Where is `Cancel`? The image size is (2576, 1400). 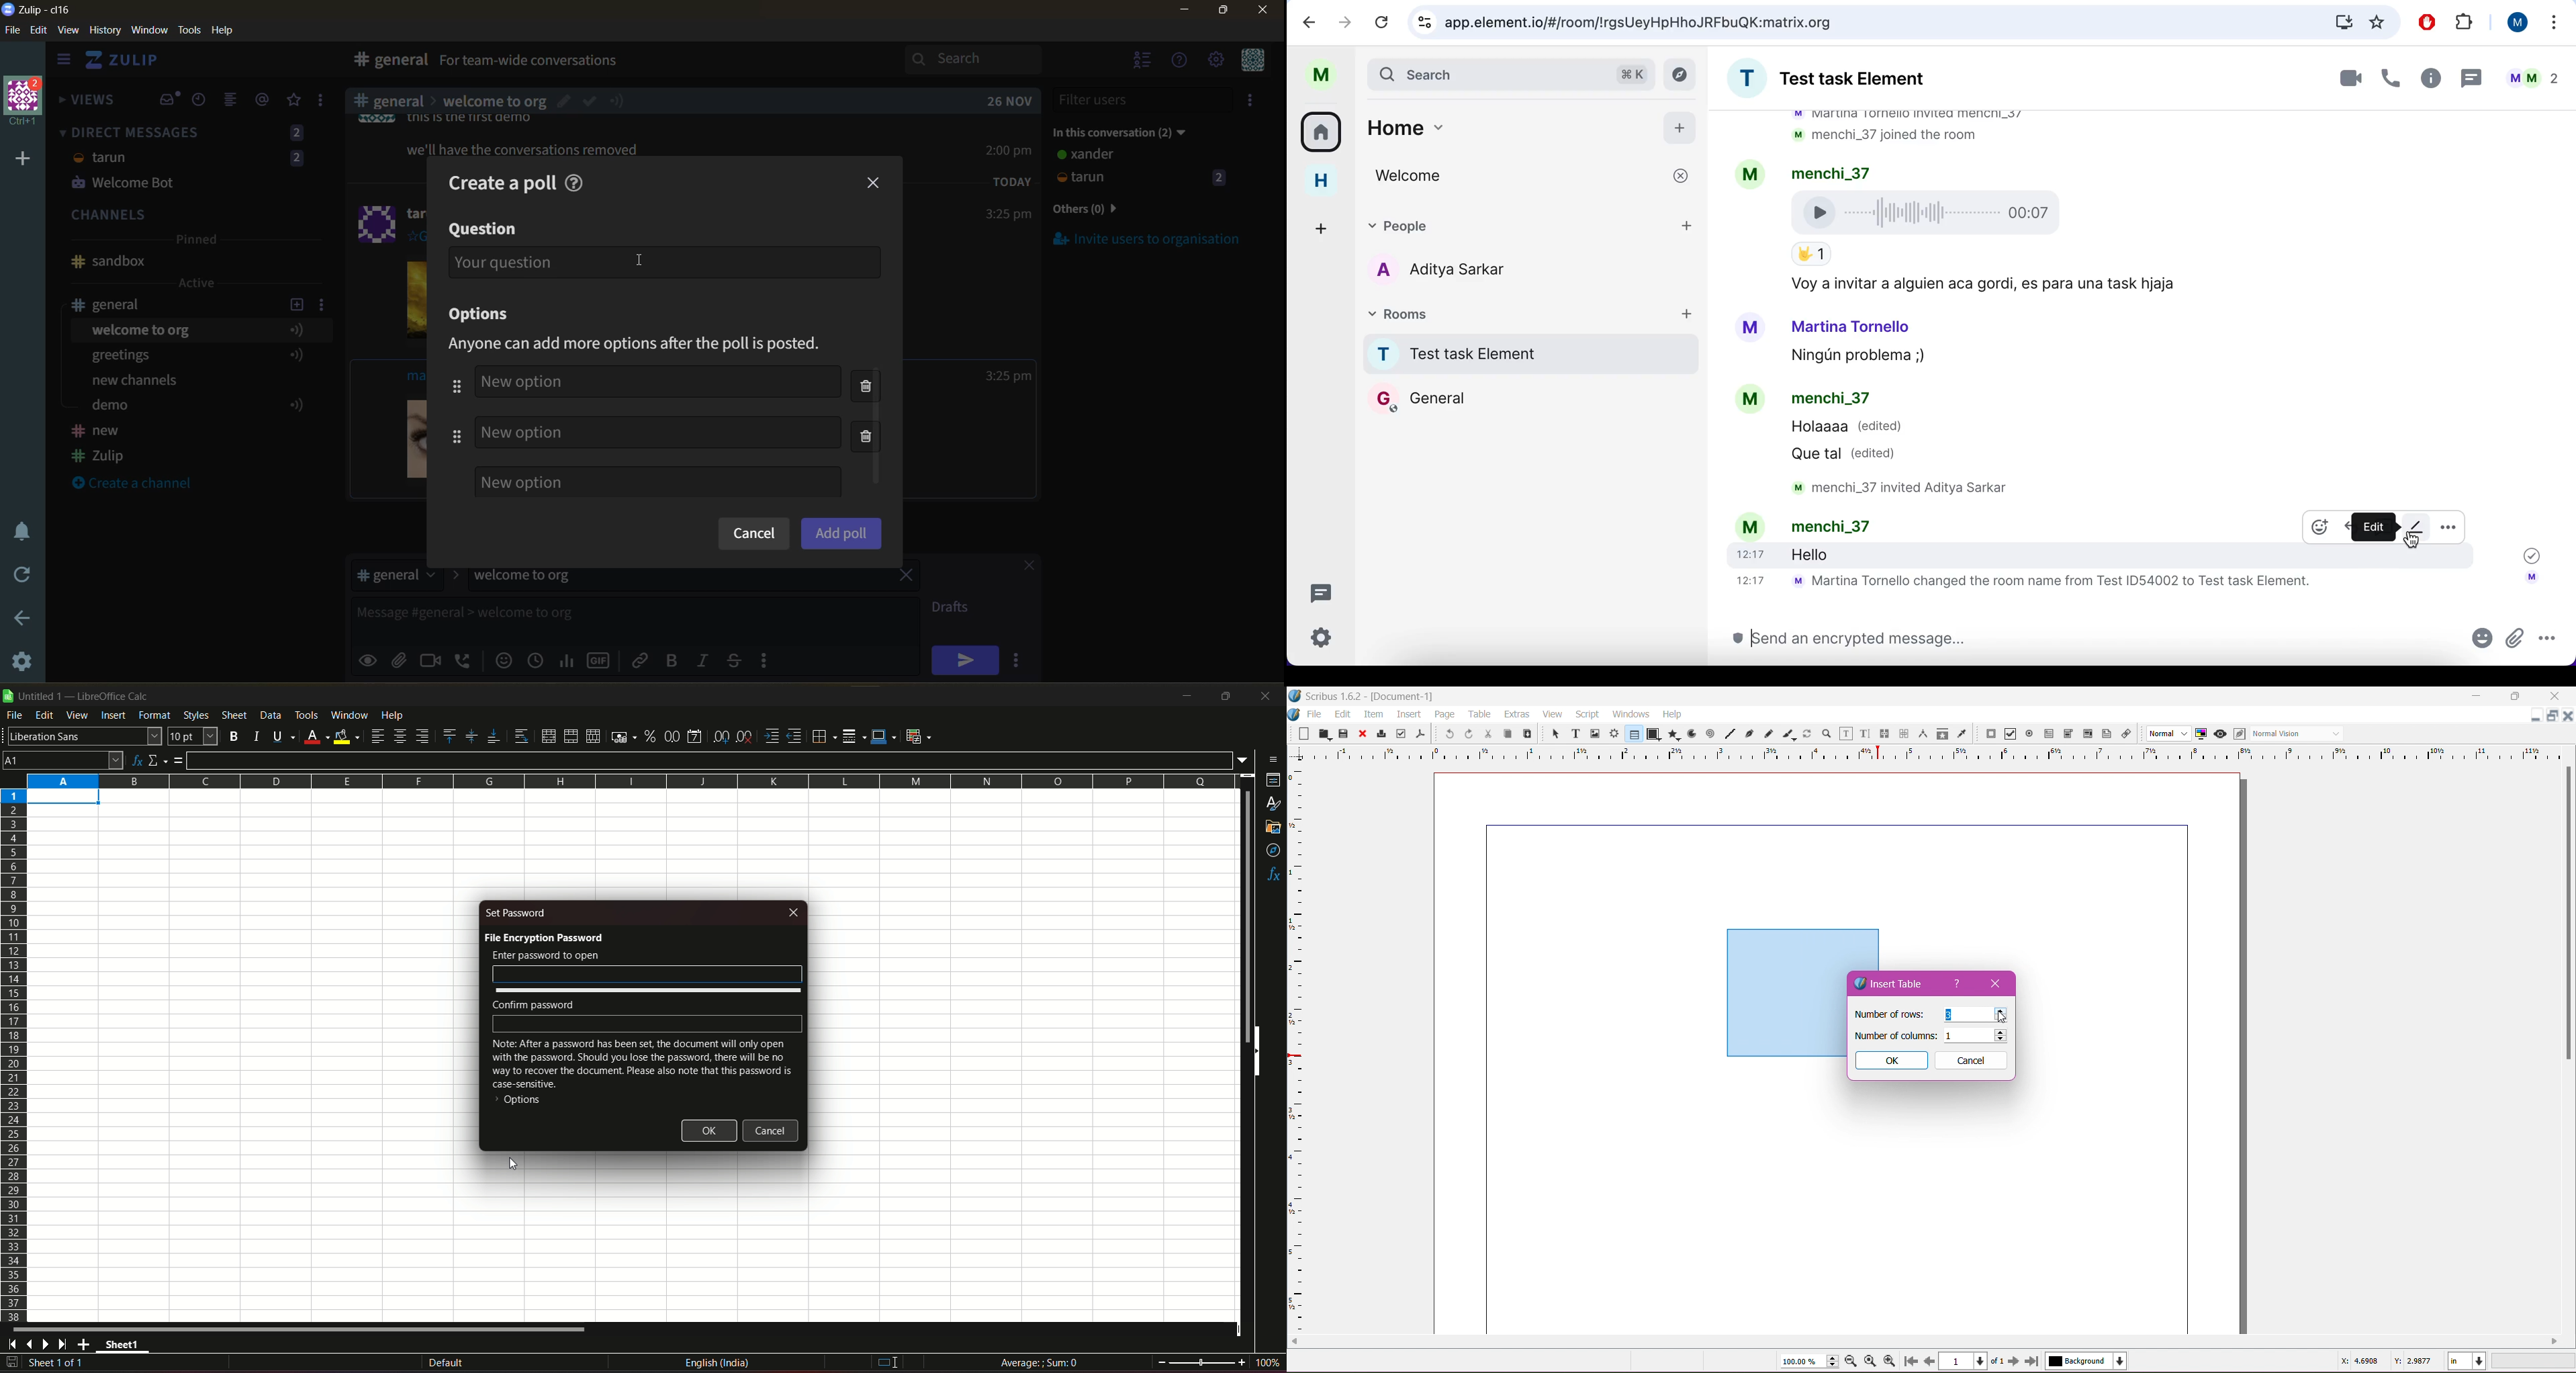 Cancel is located at coordinates (1971, 1061).